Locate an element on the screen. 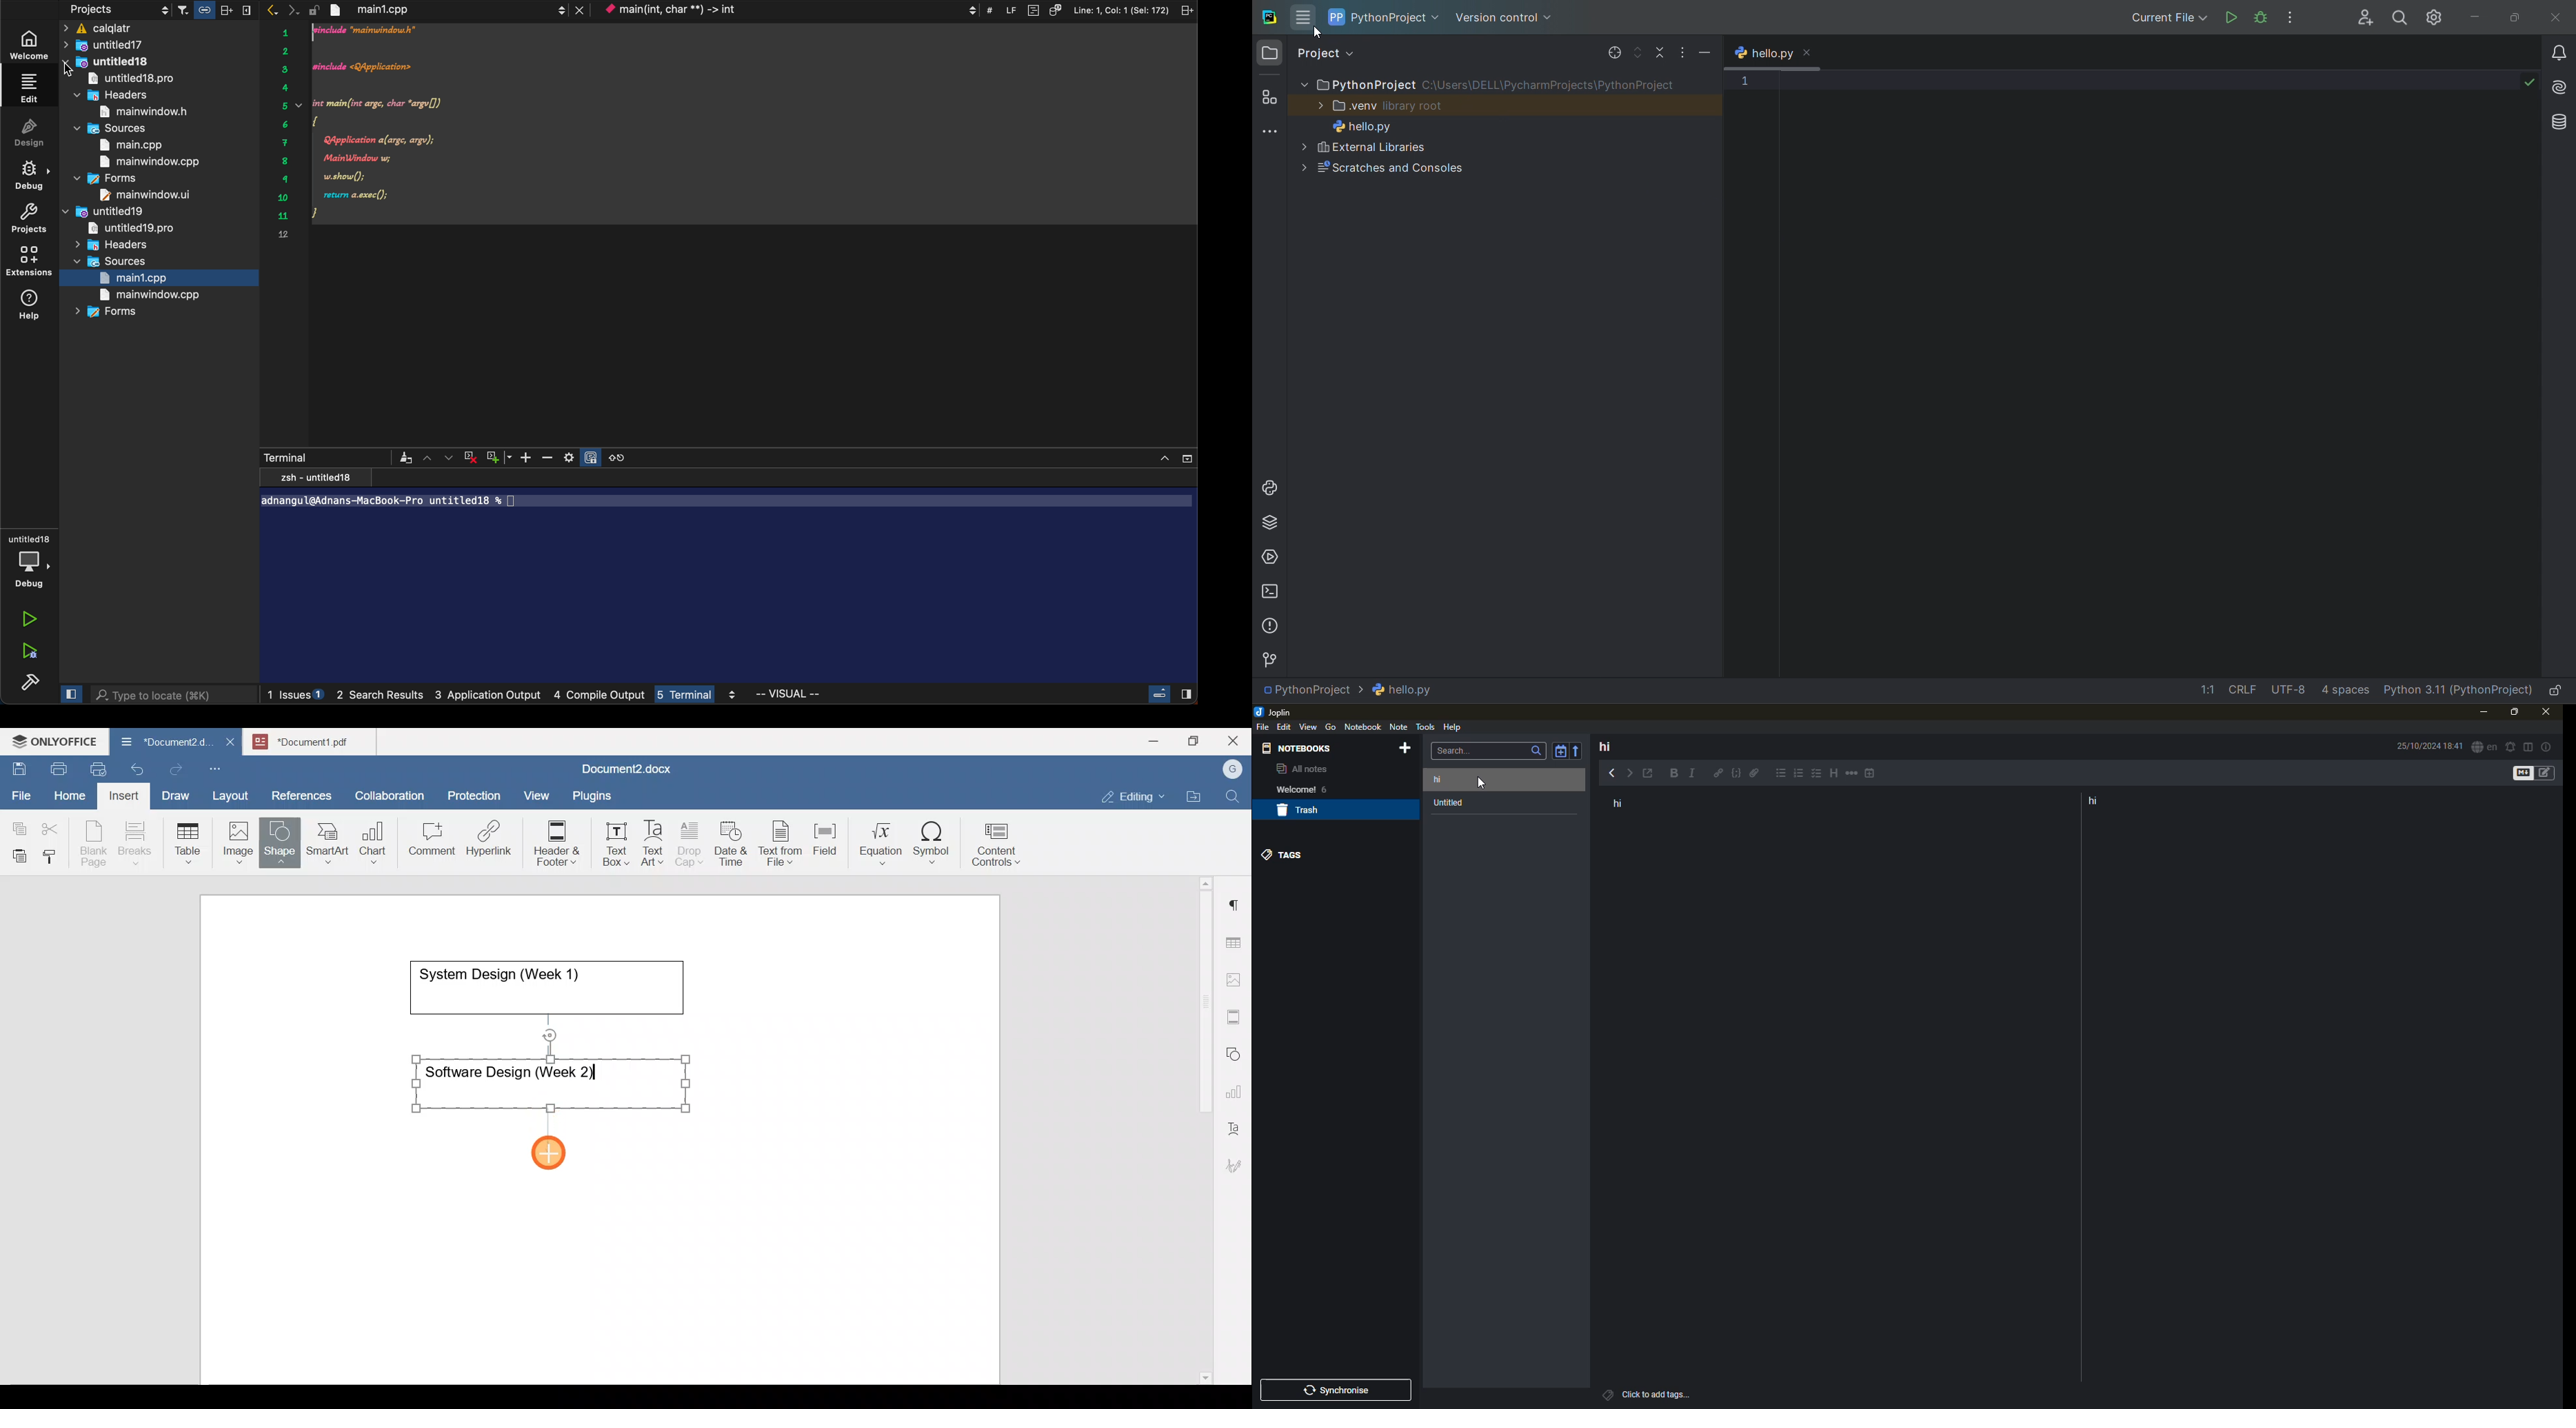  cursor is located at coordinates (1315, 34).